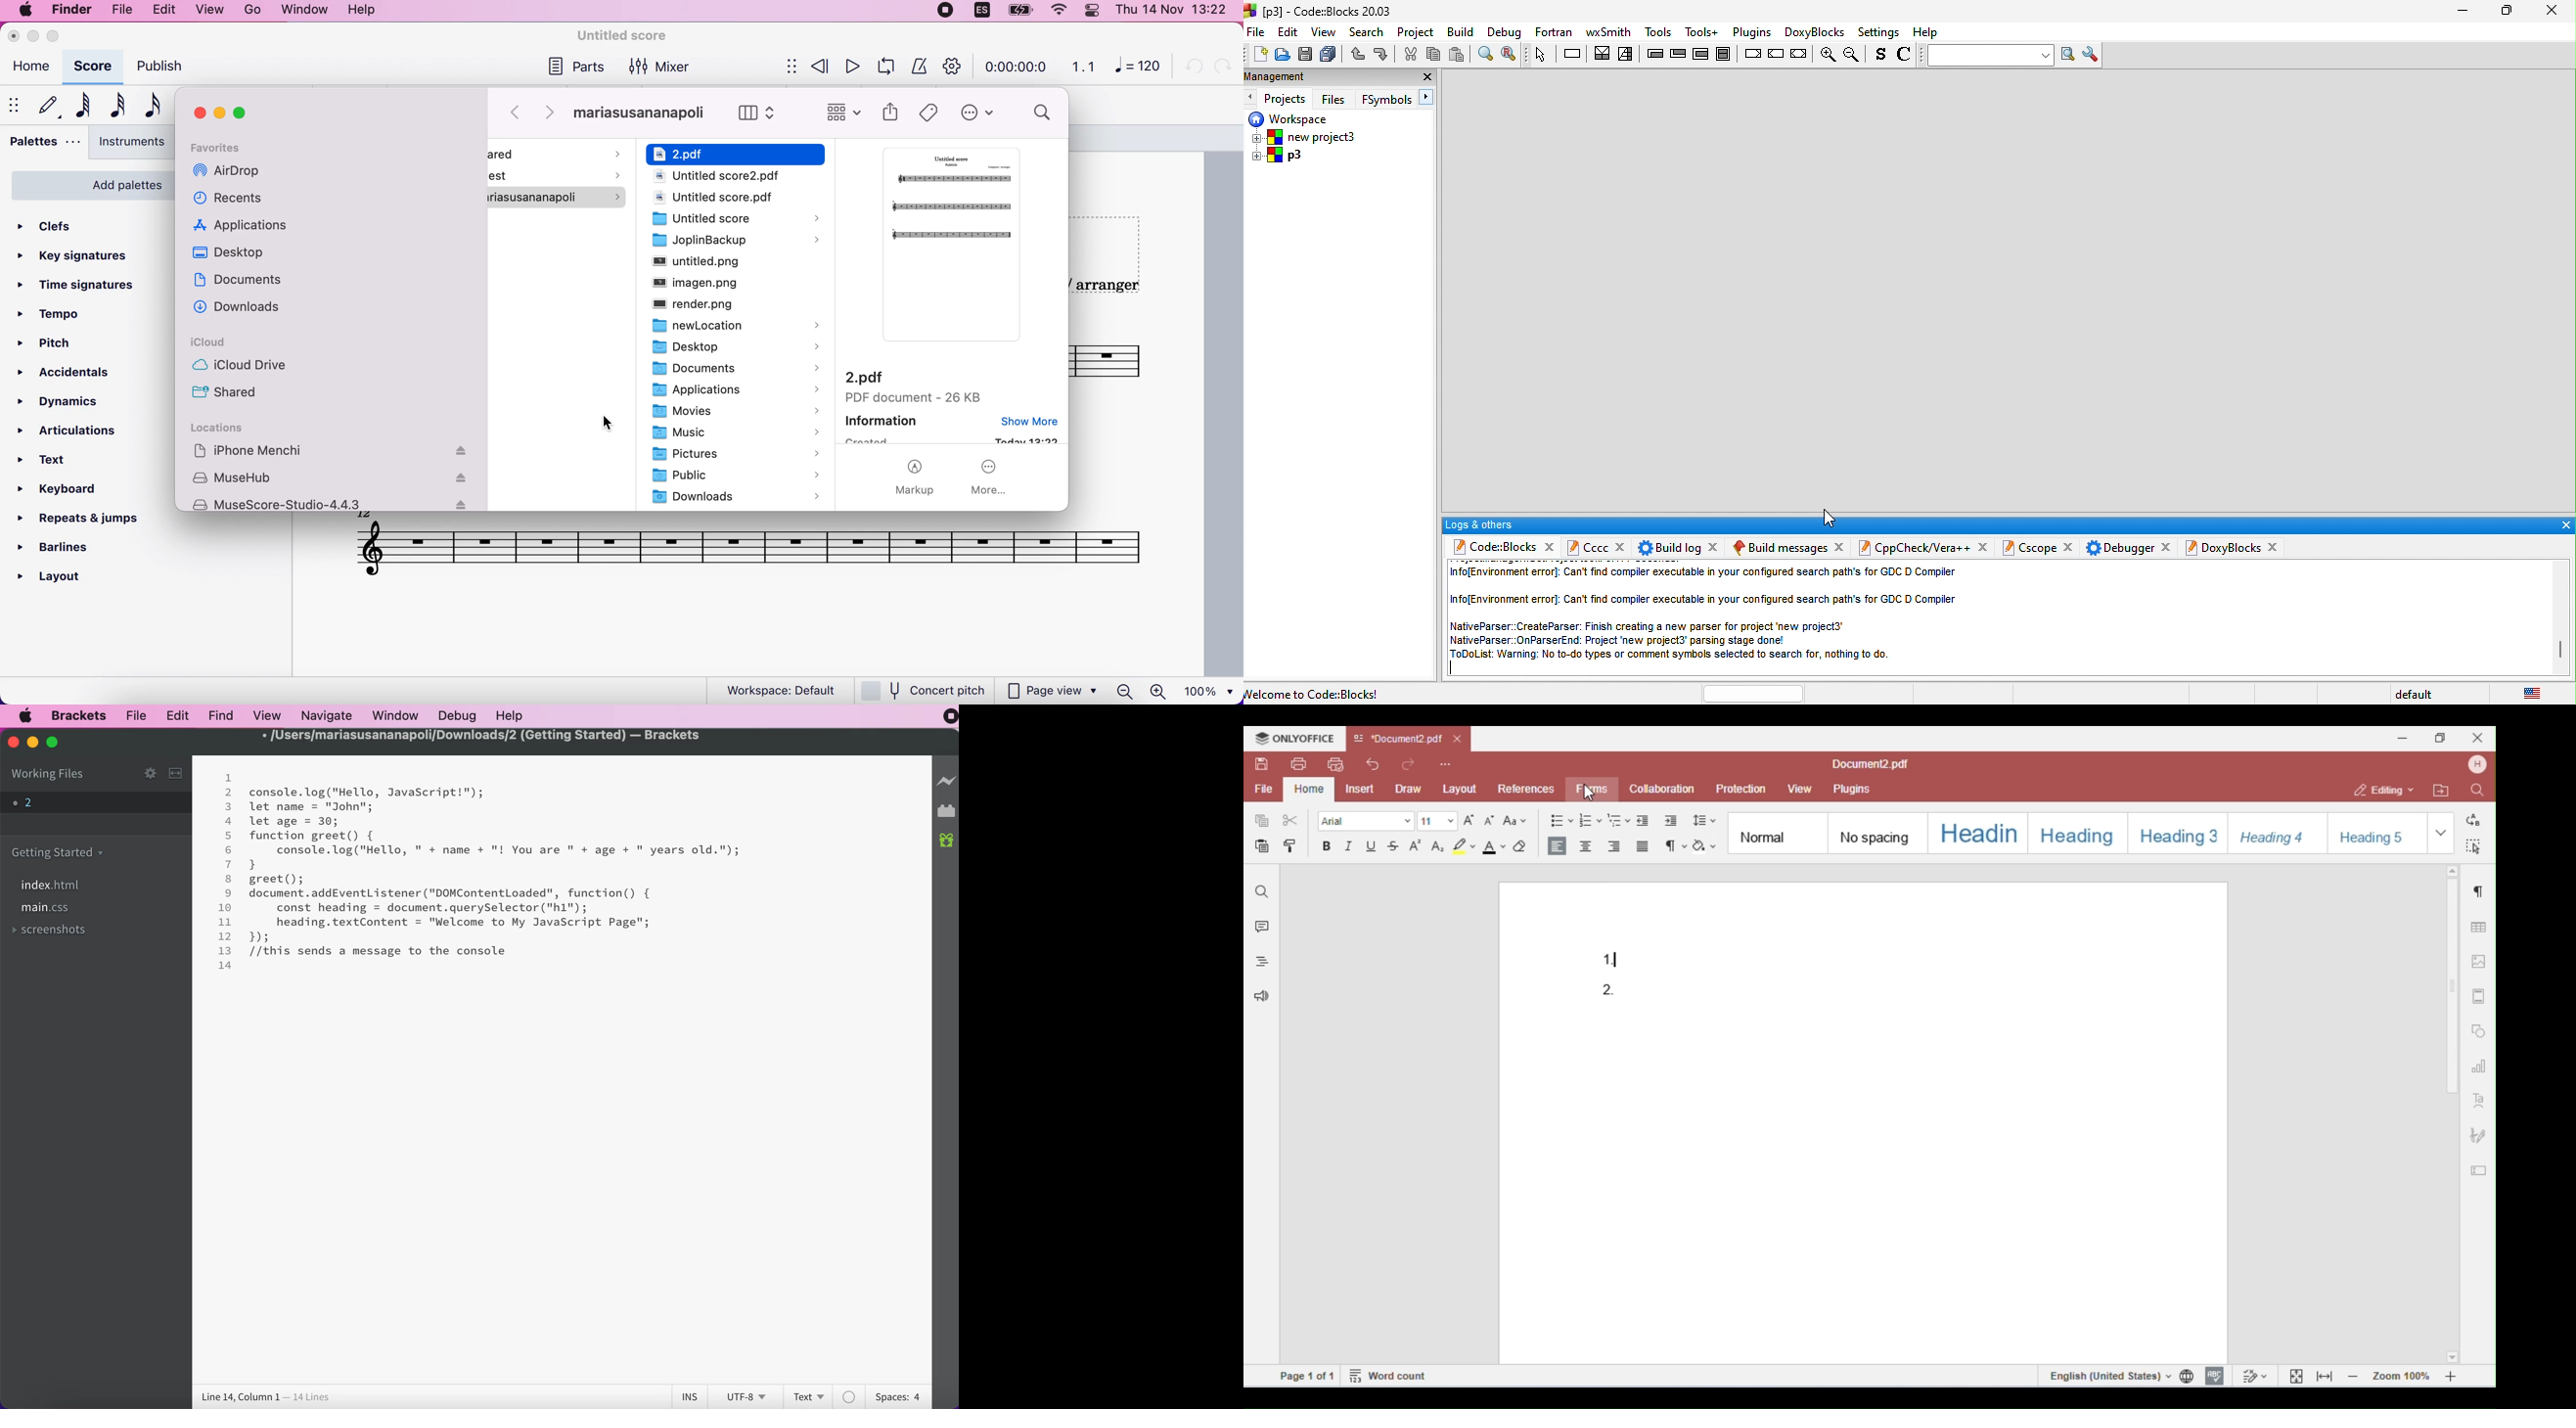 The height and width of the screenshot is (1428, 2576). I want to click on show/hide, so click(790, 66).